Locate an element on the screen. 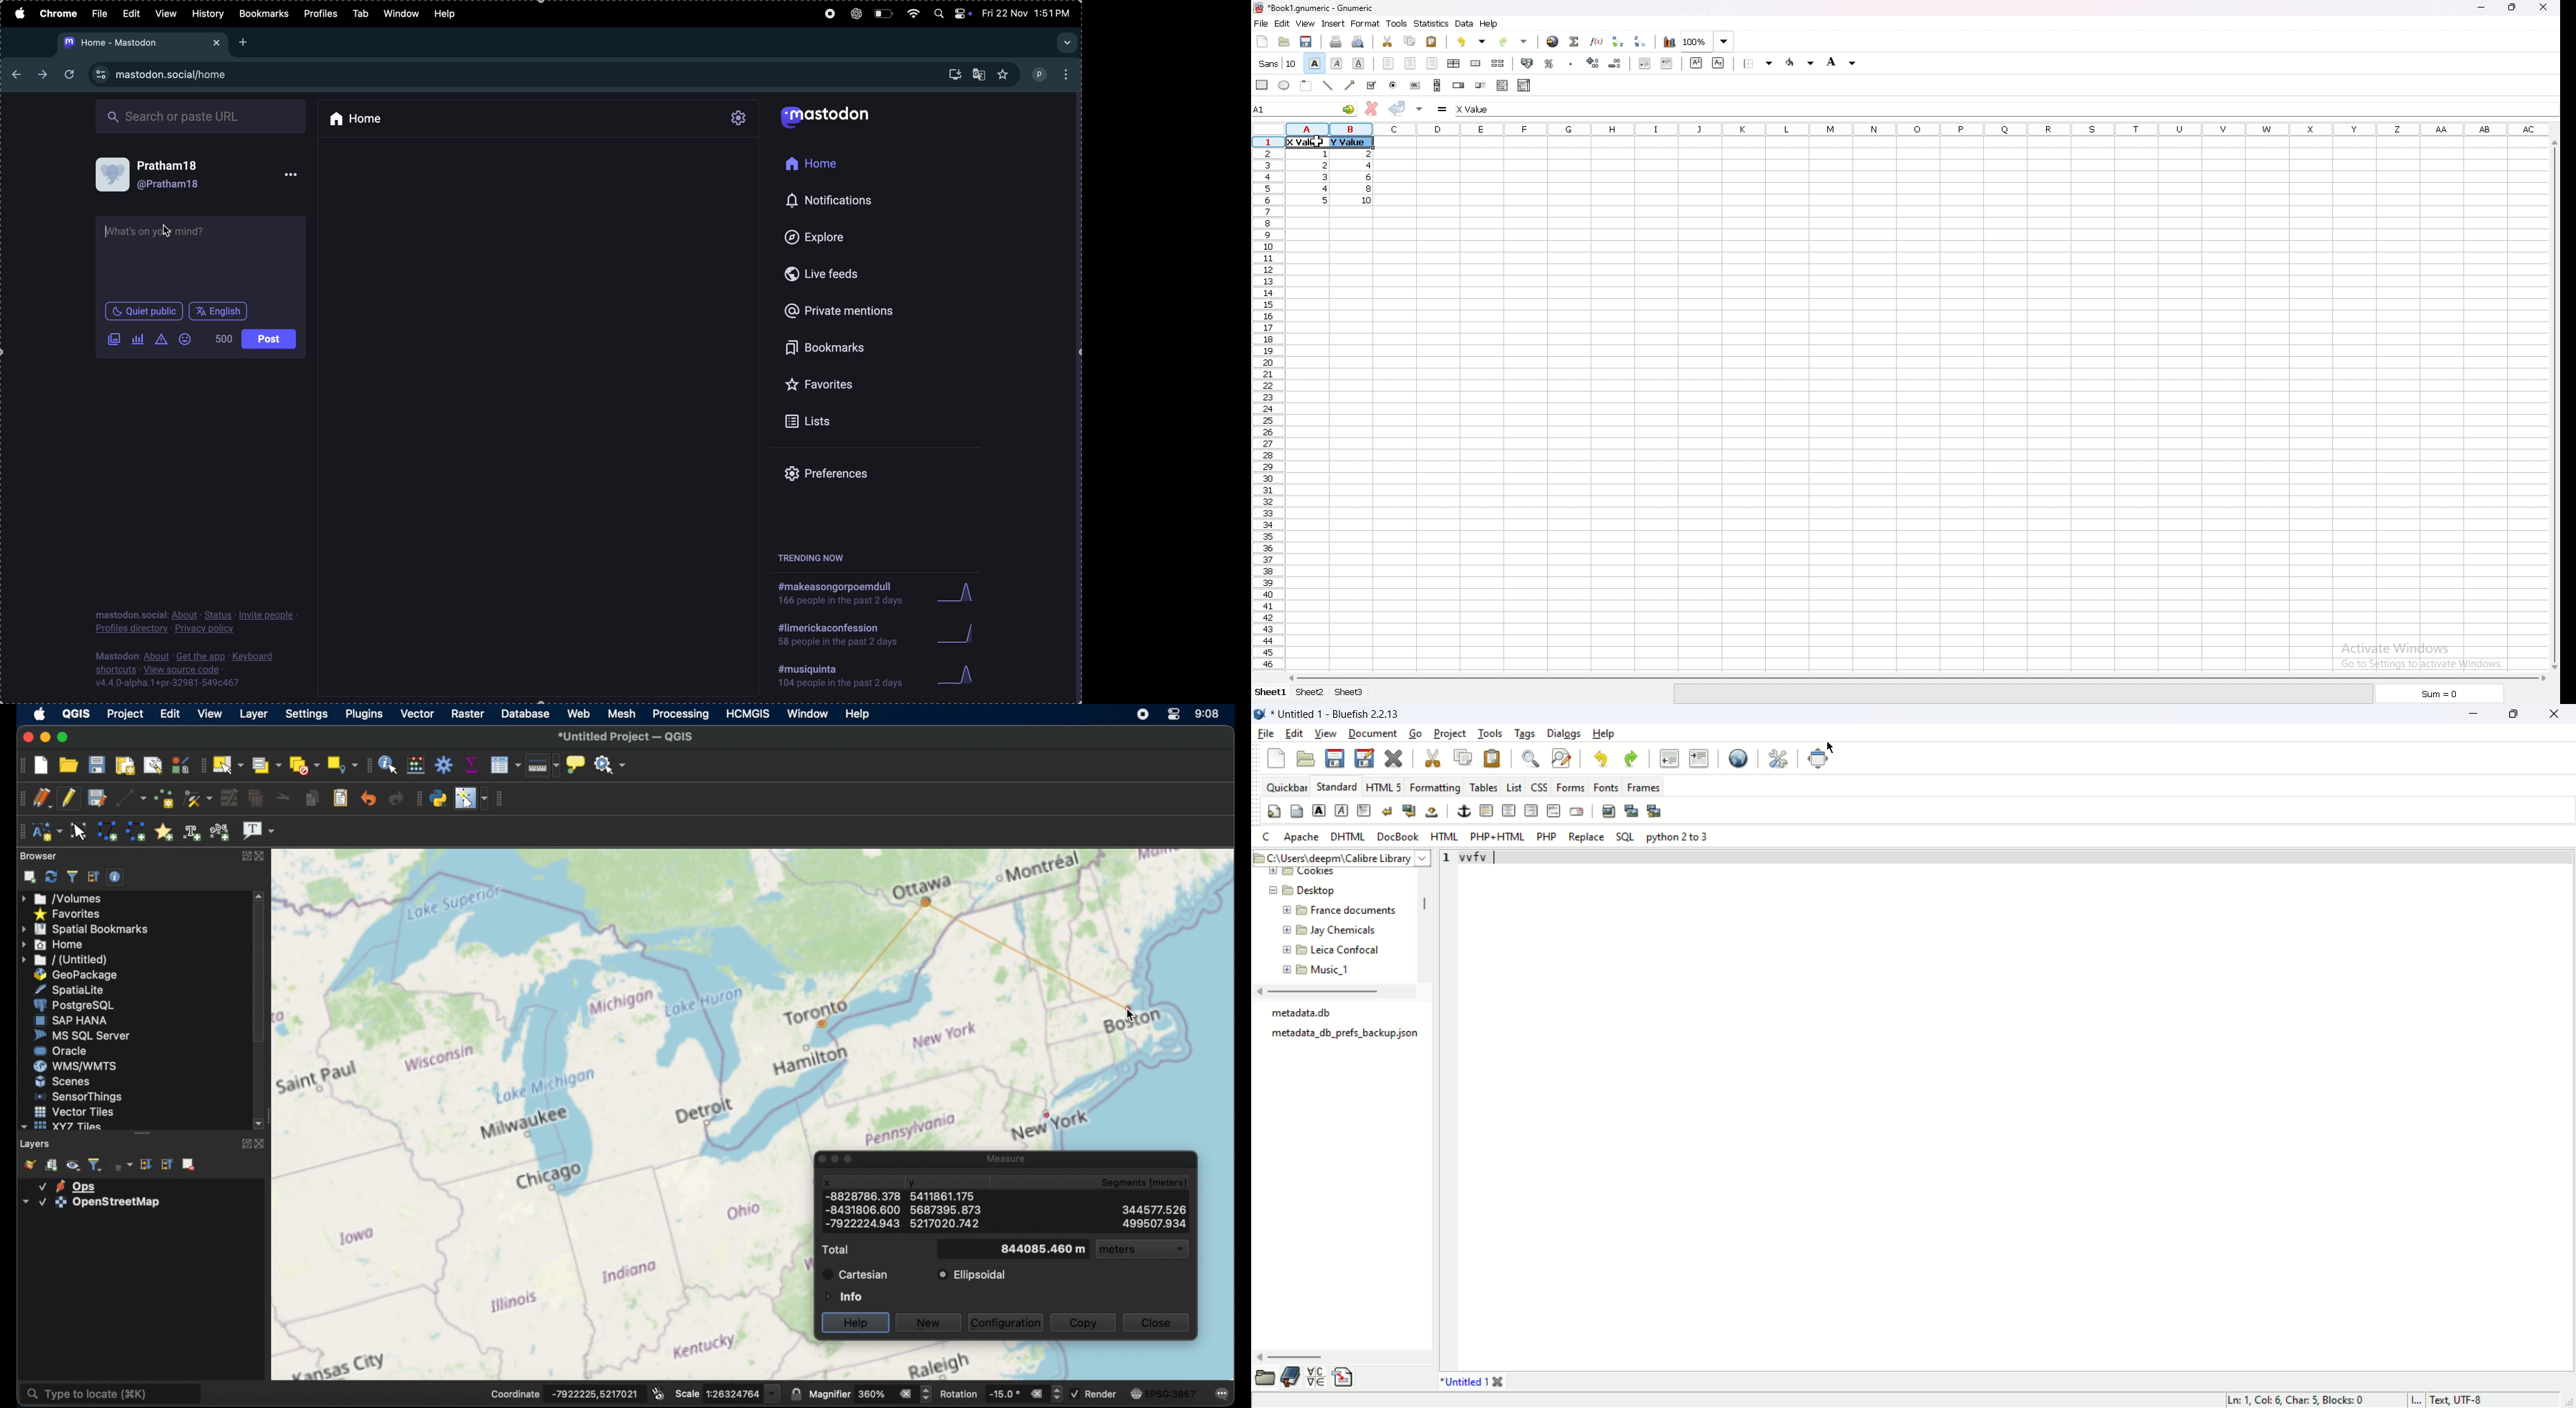 This screenshot has width=2576, height=1428. post is located at coordinates (269, 339).